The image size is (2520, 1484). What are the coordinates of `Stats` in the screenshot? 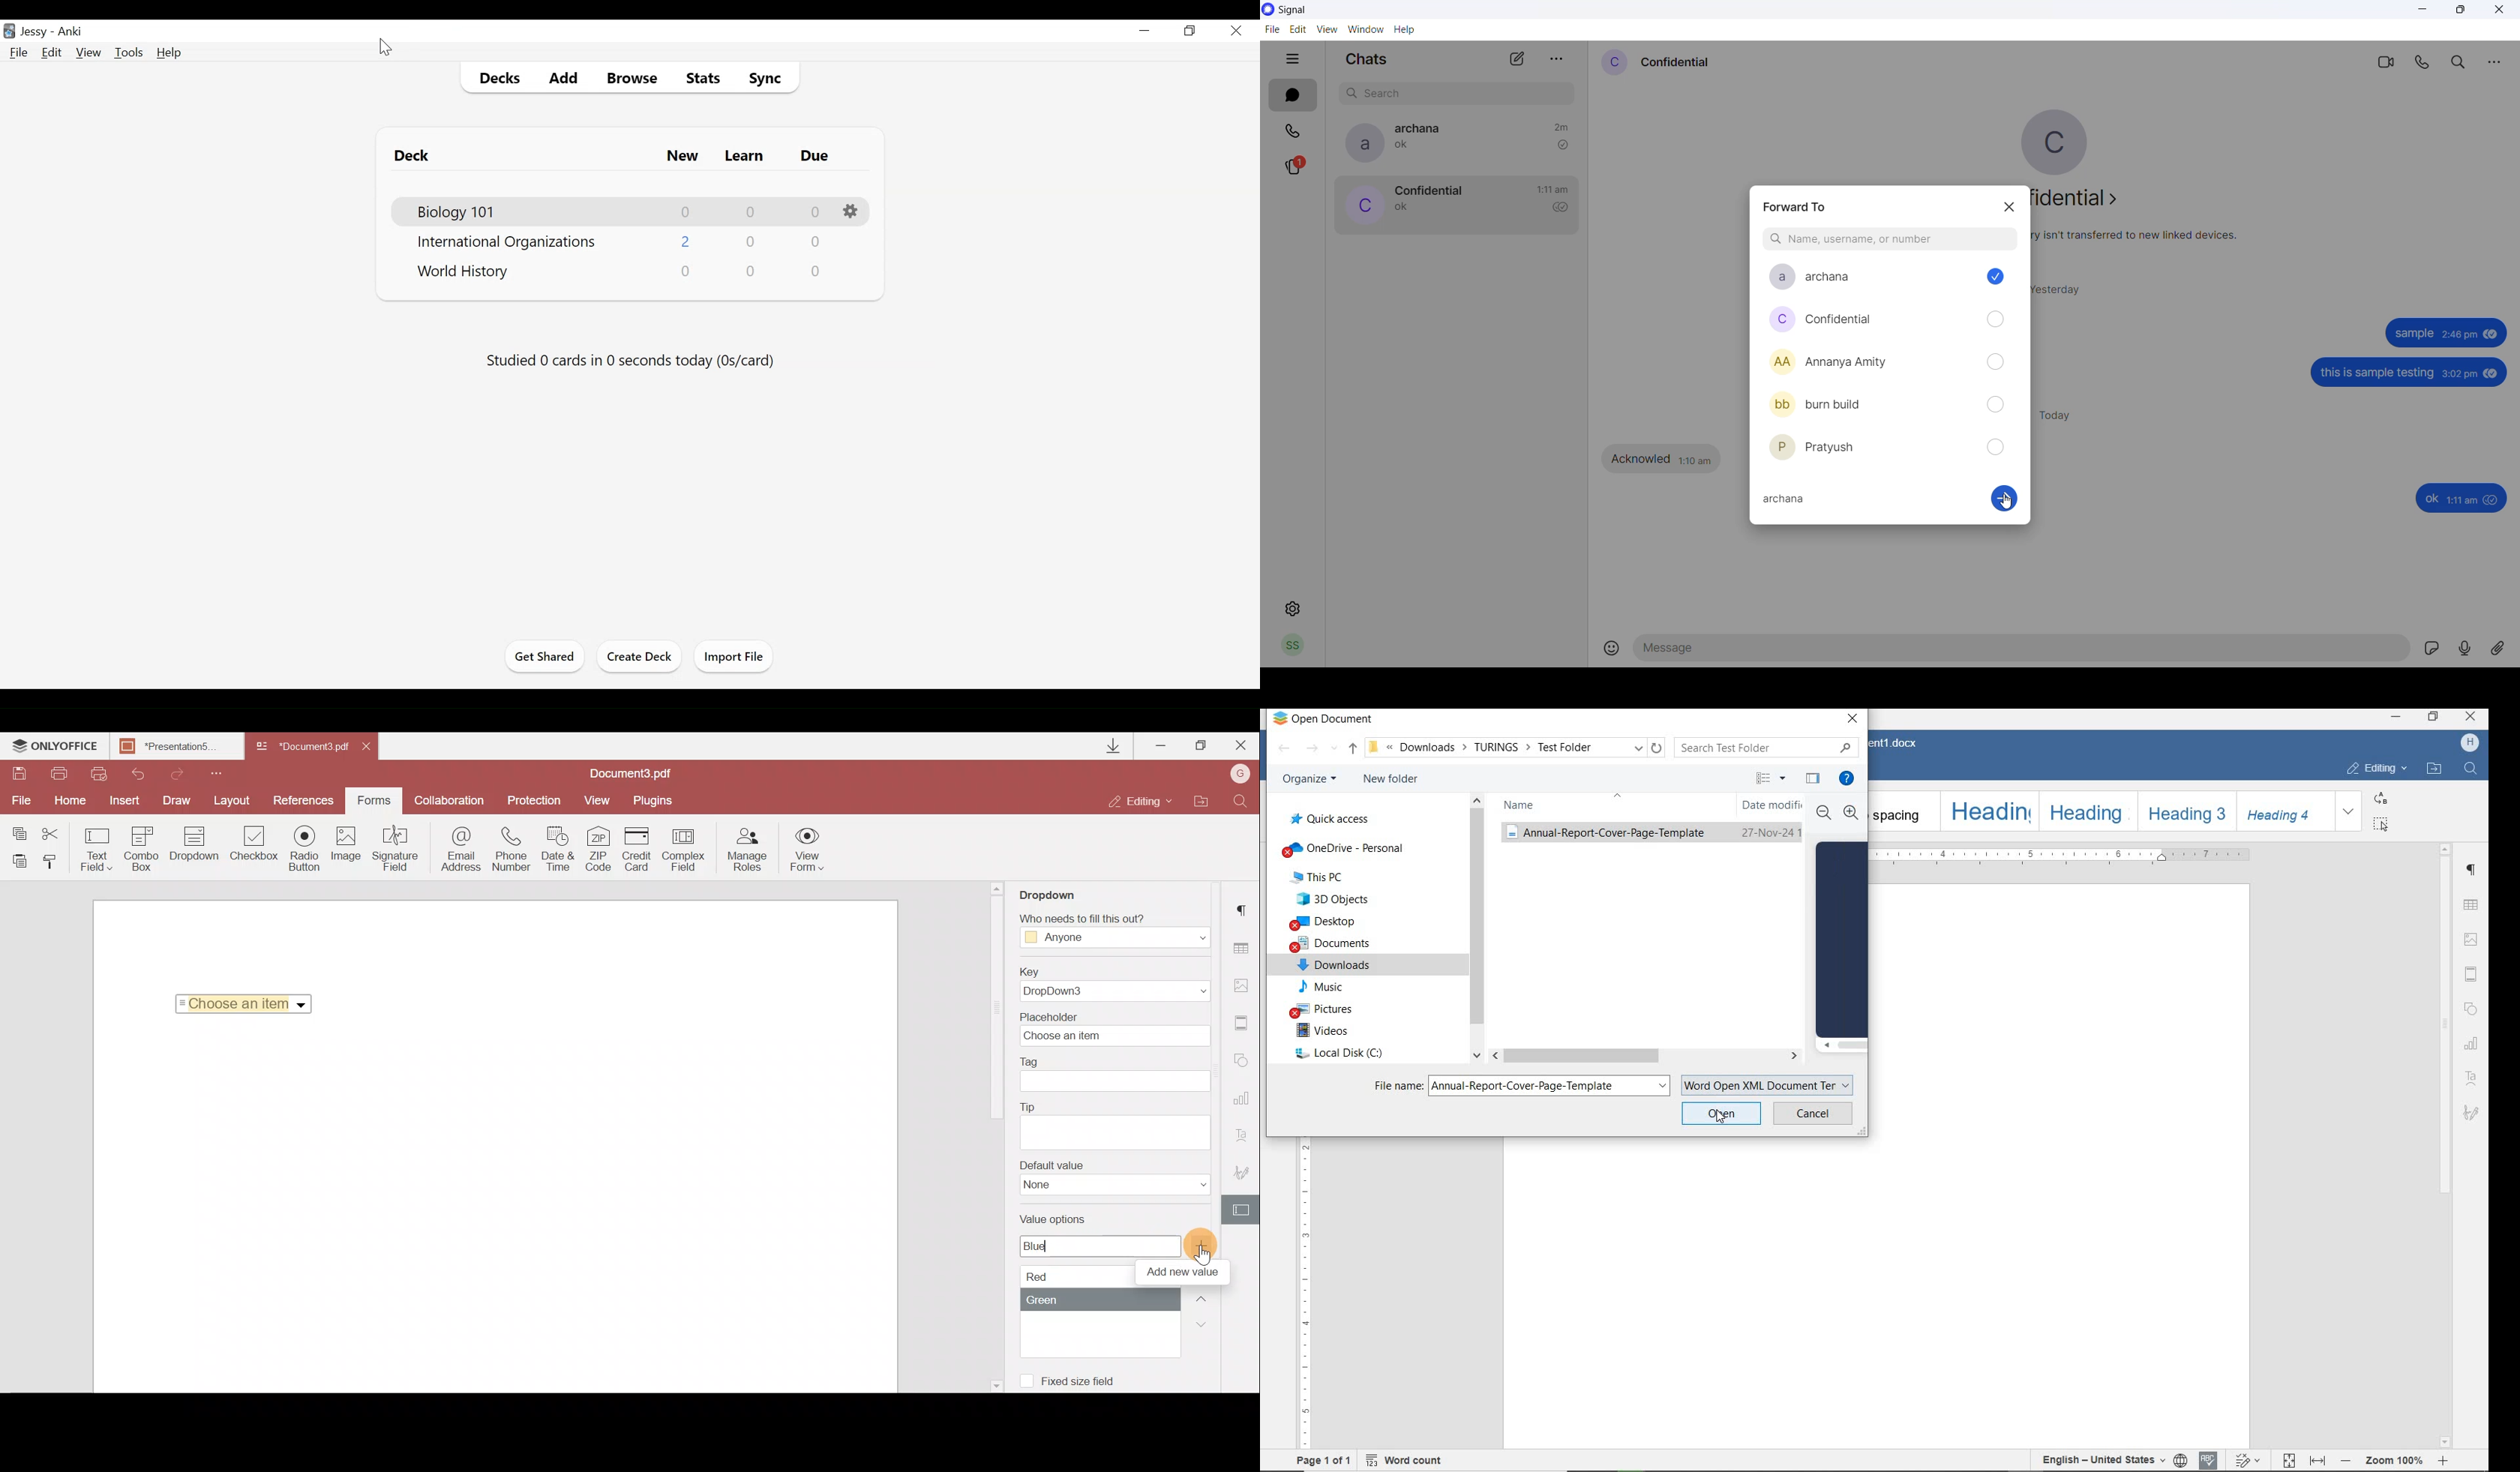 It's located at (703, 76).